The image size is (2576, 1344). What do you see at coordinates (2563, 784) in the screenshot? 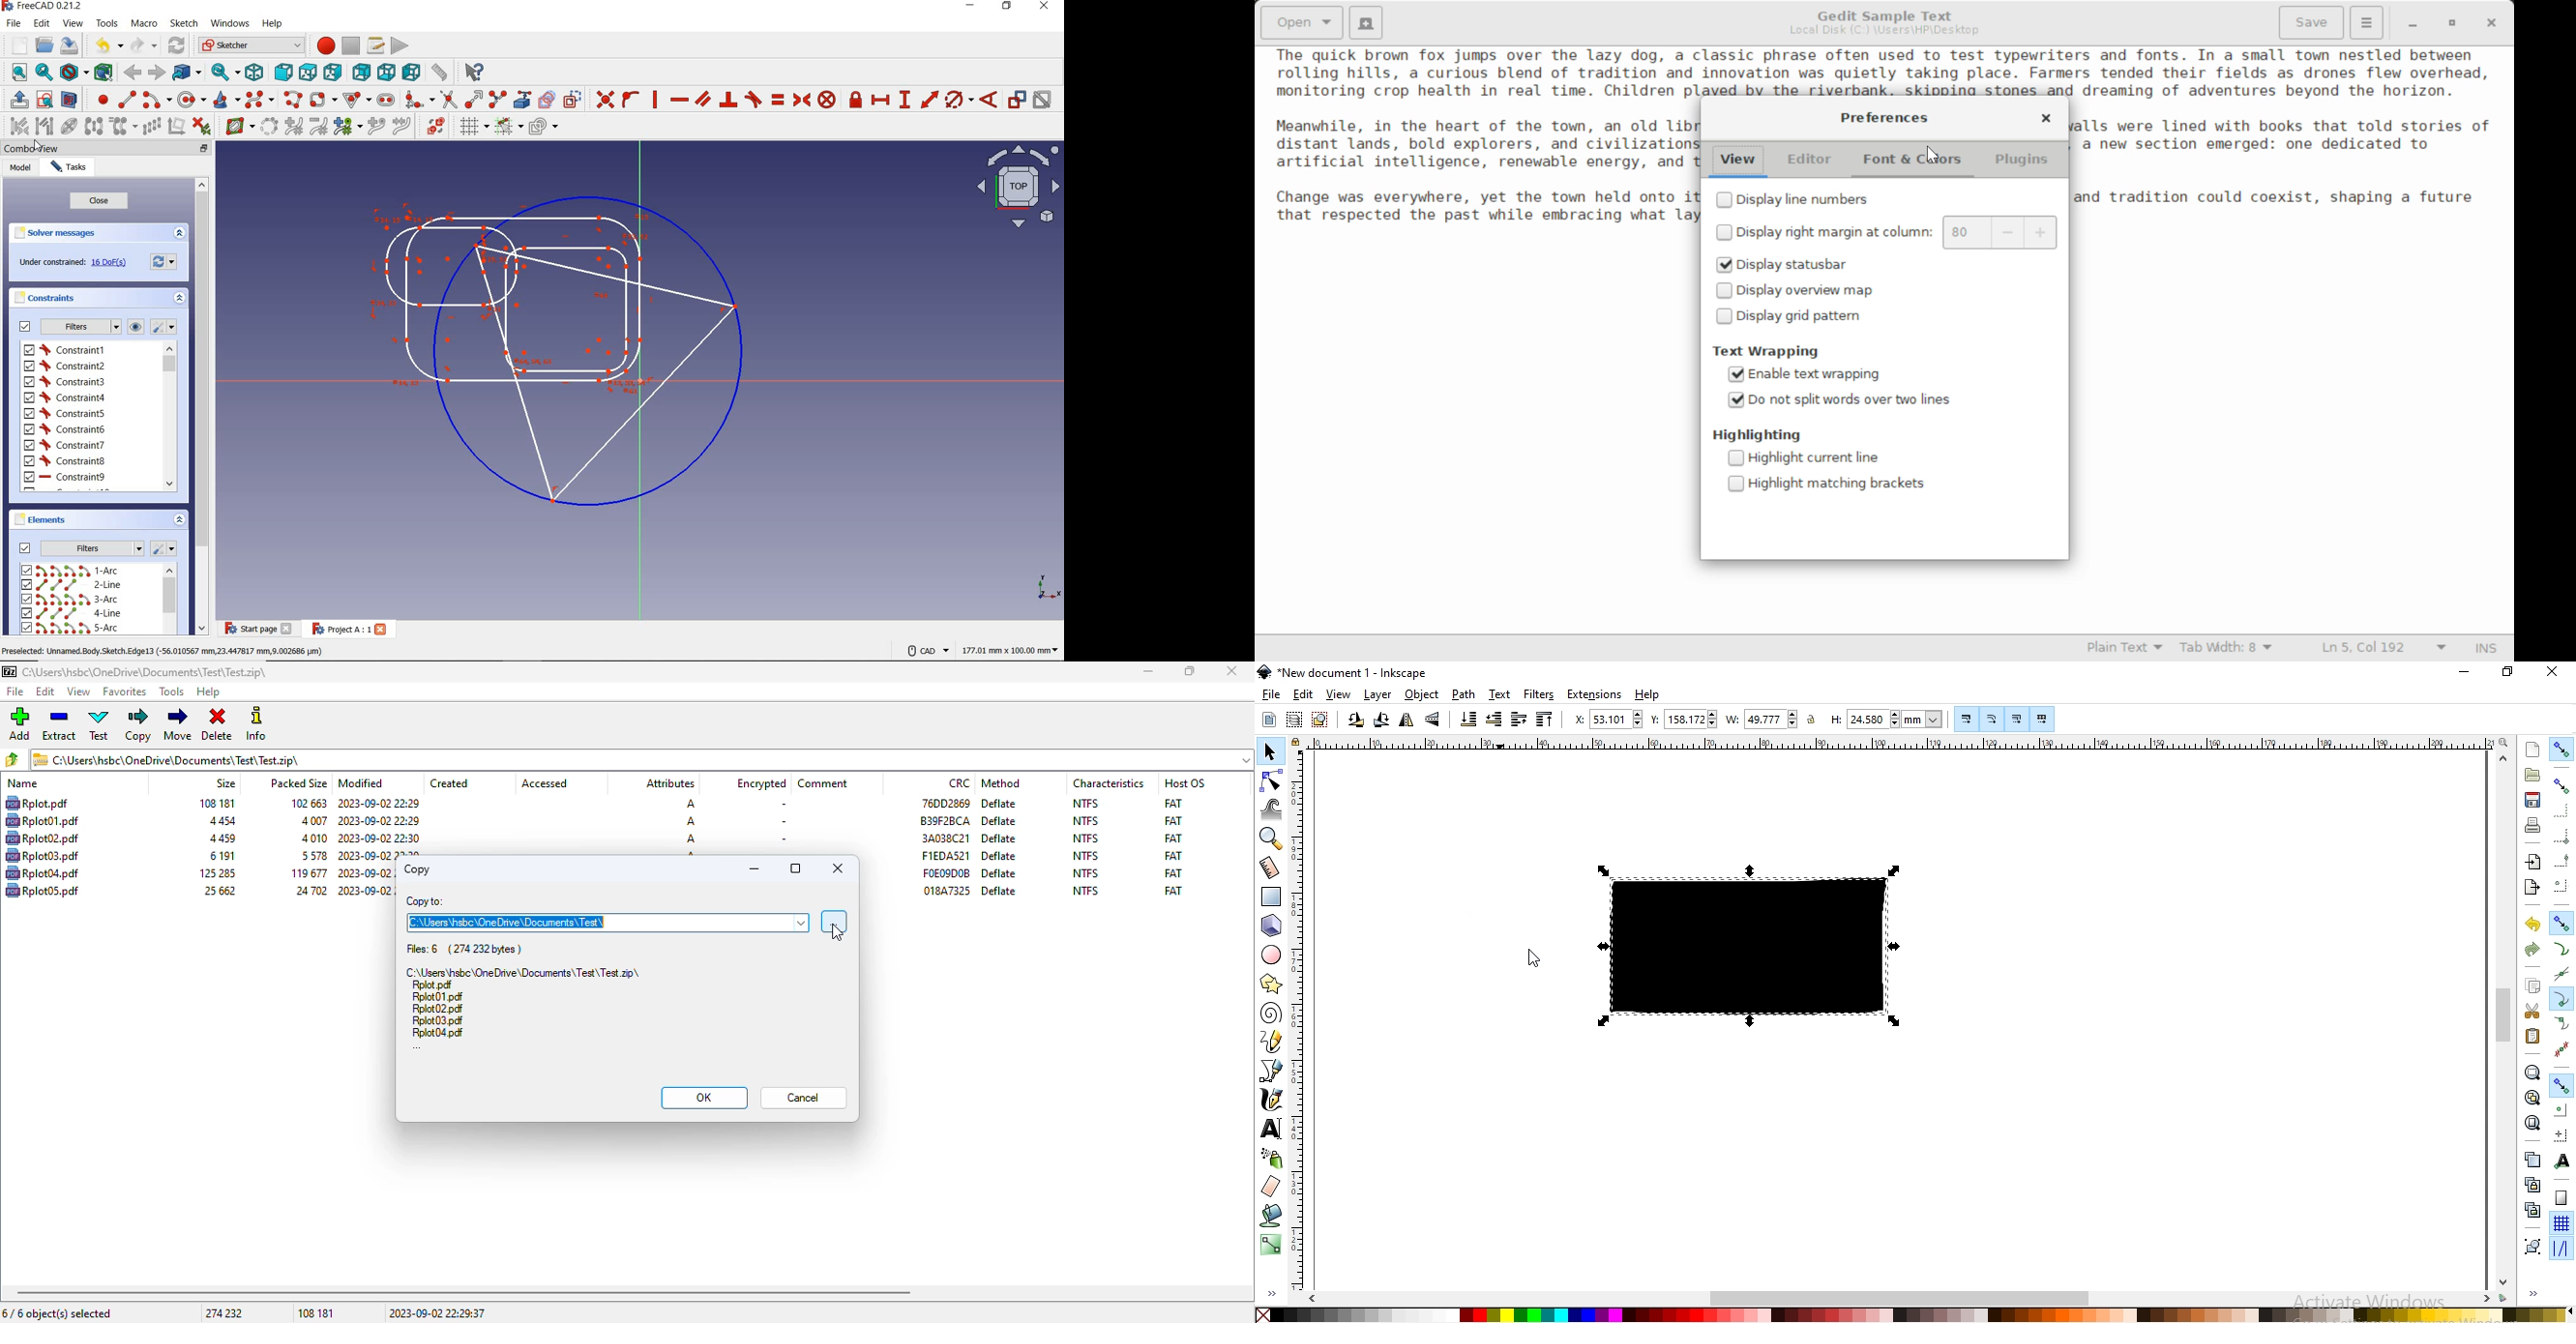
I see `snap bounding boxes` at bounding box center [2563, 784].